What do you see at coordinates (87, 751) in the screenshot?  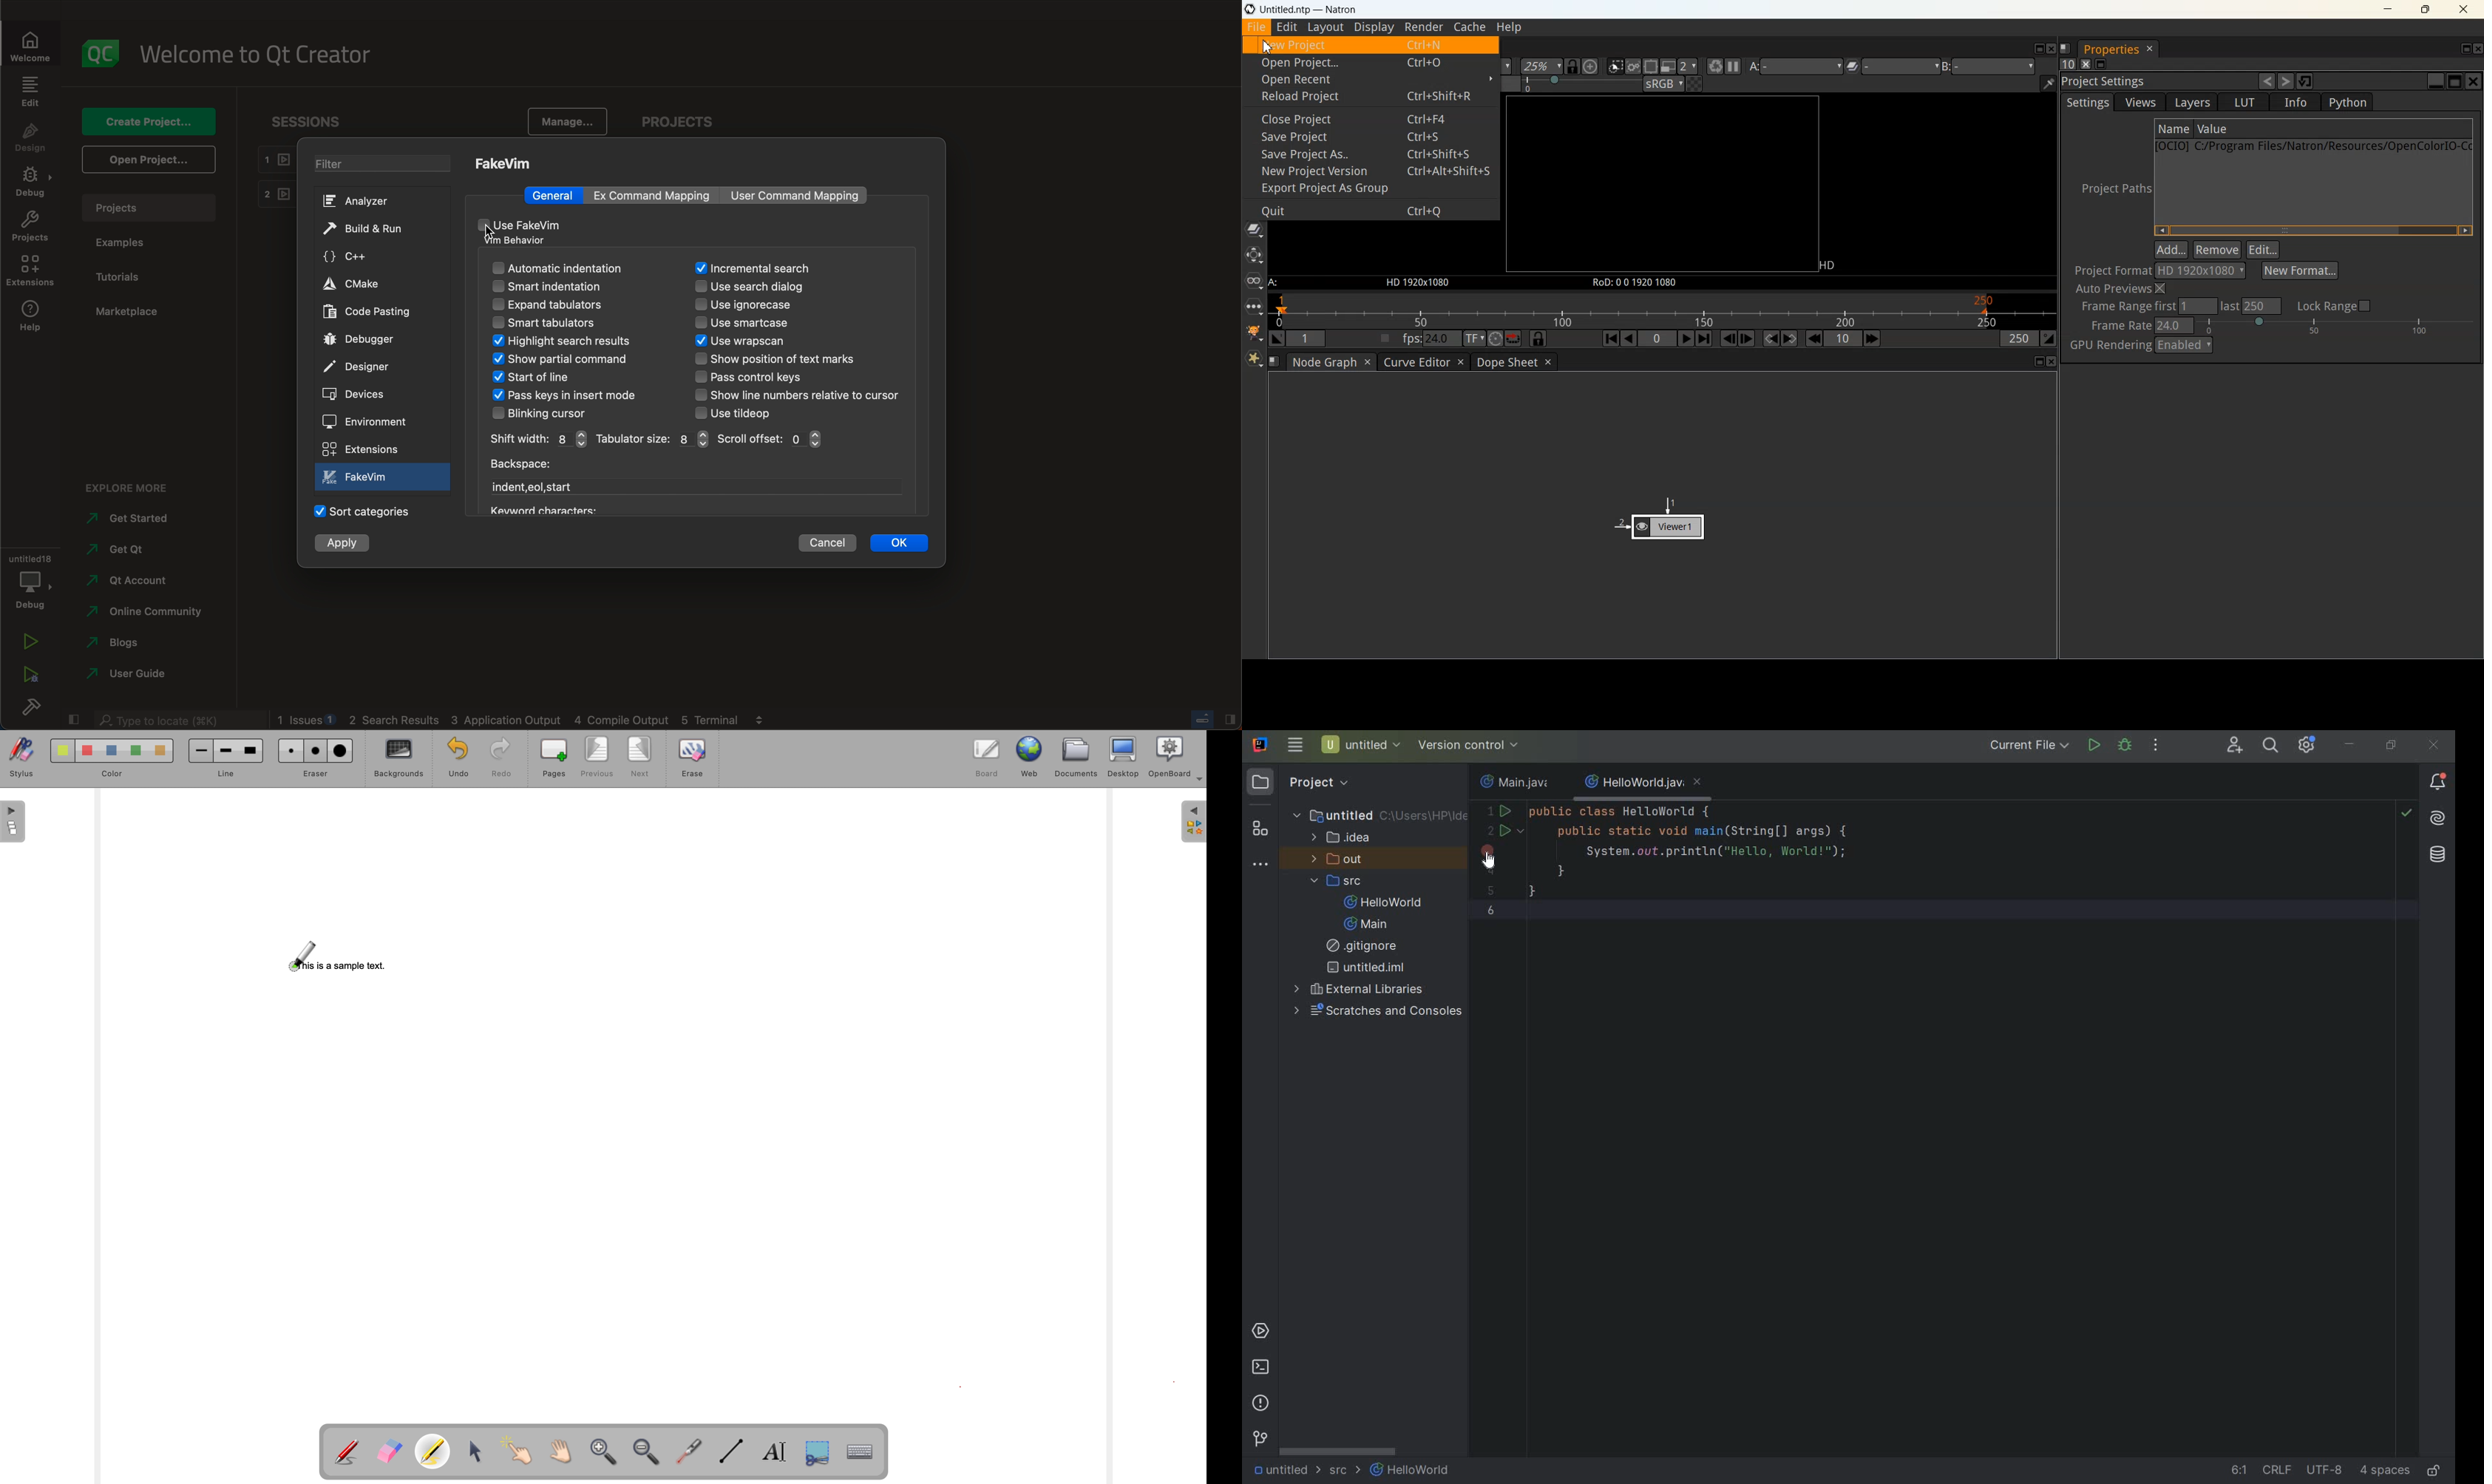 I see `Color 2` at bounding box center [87, 751].